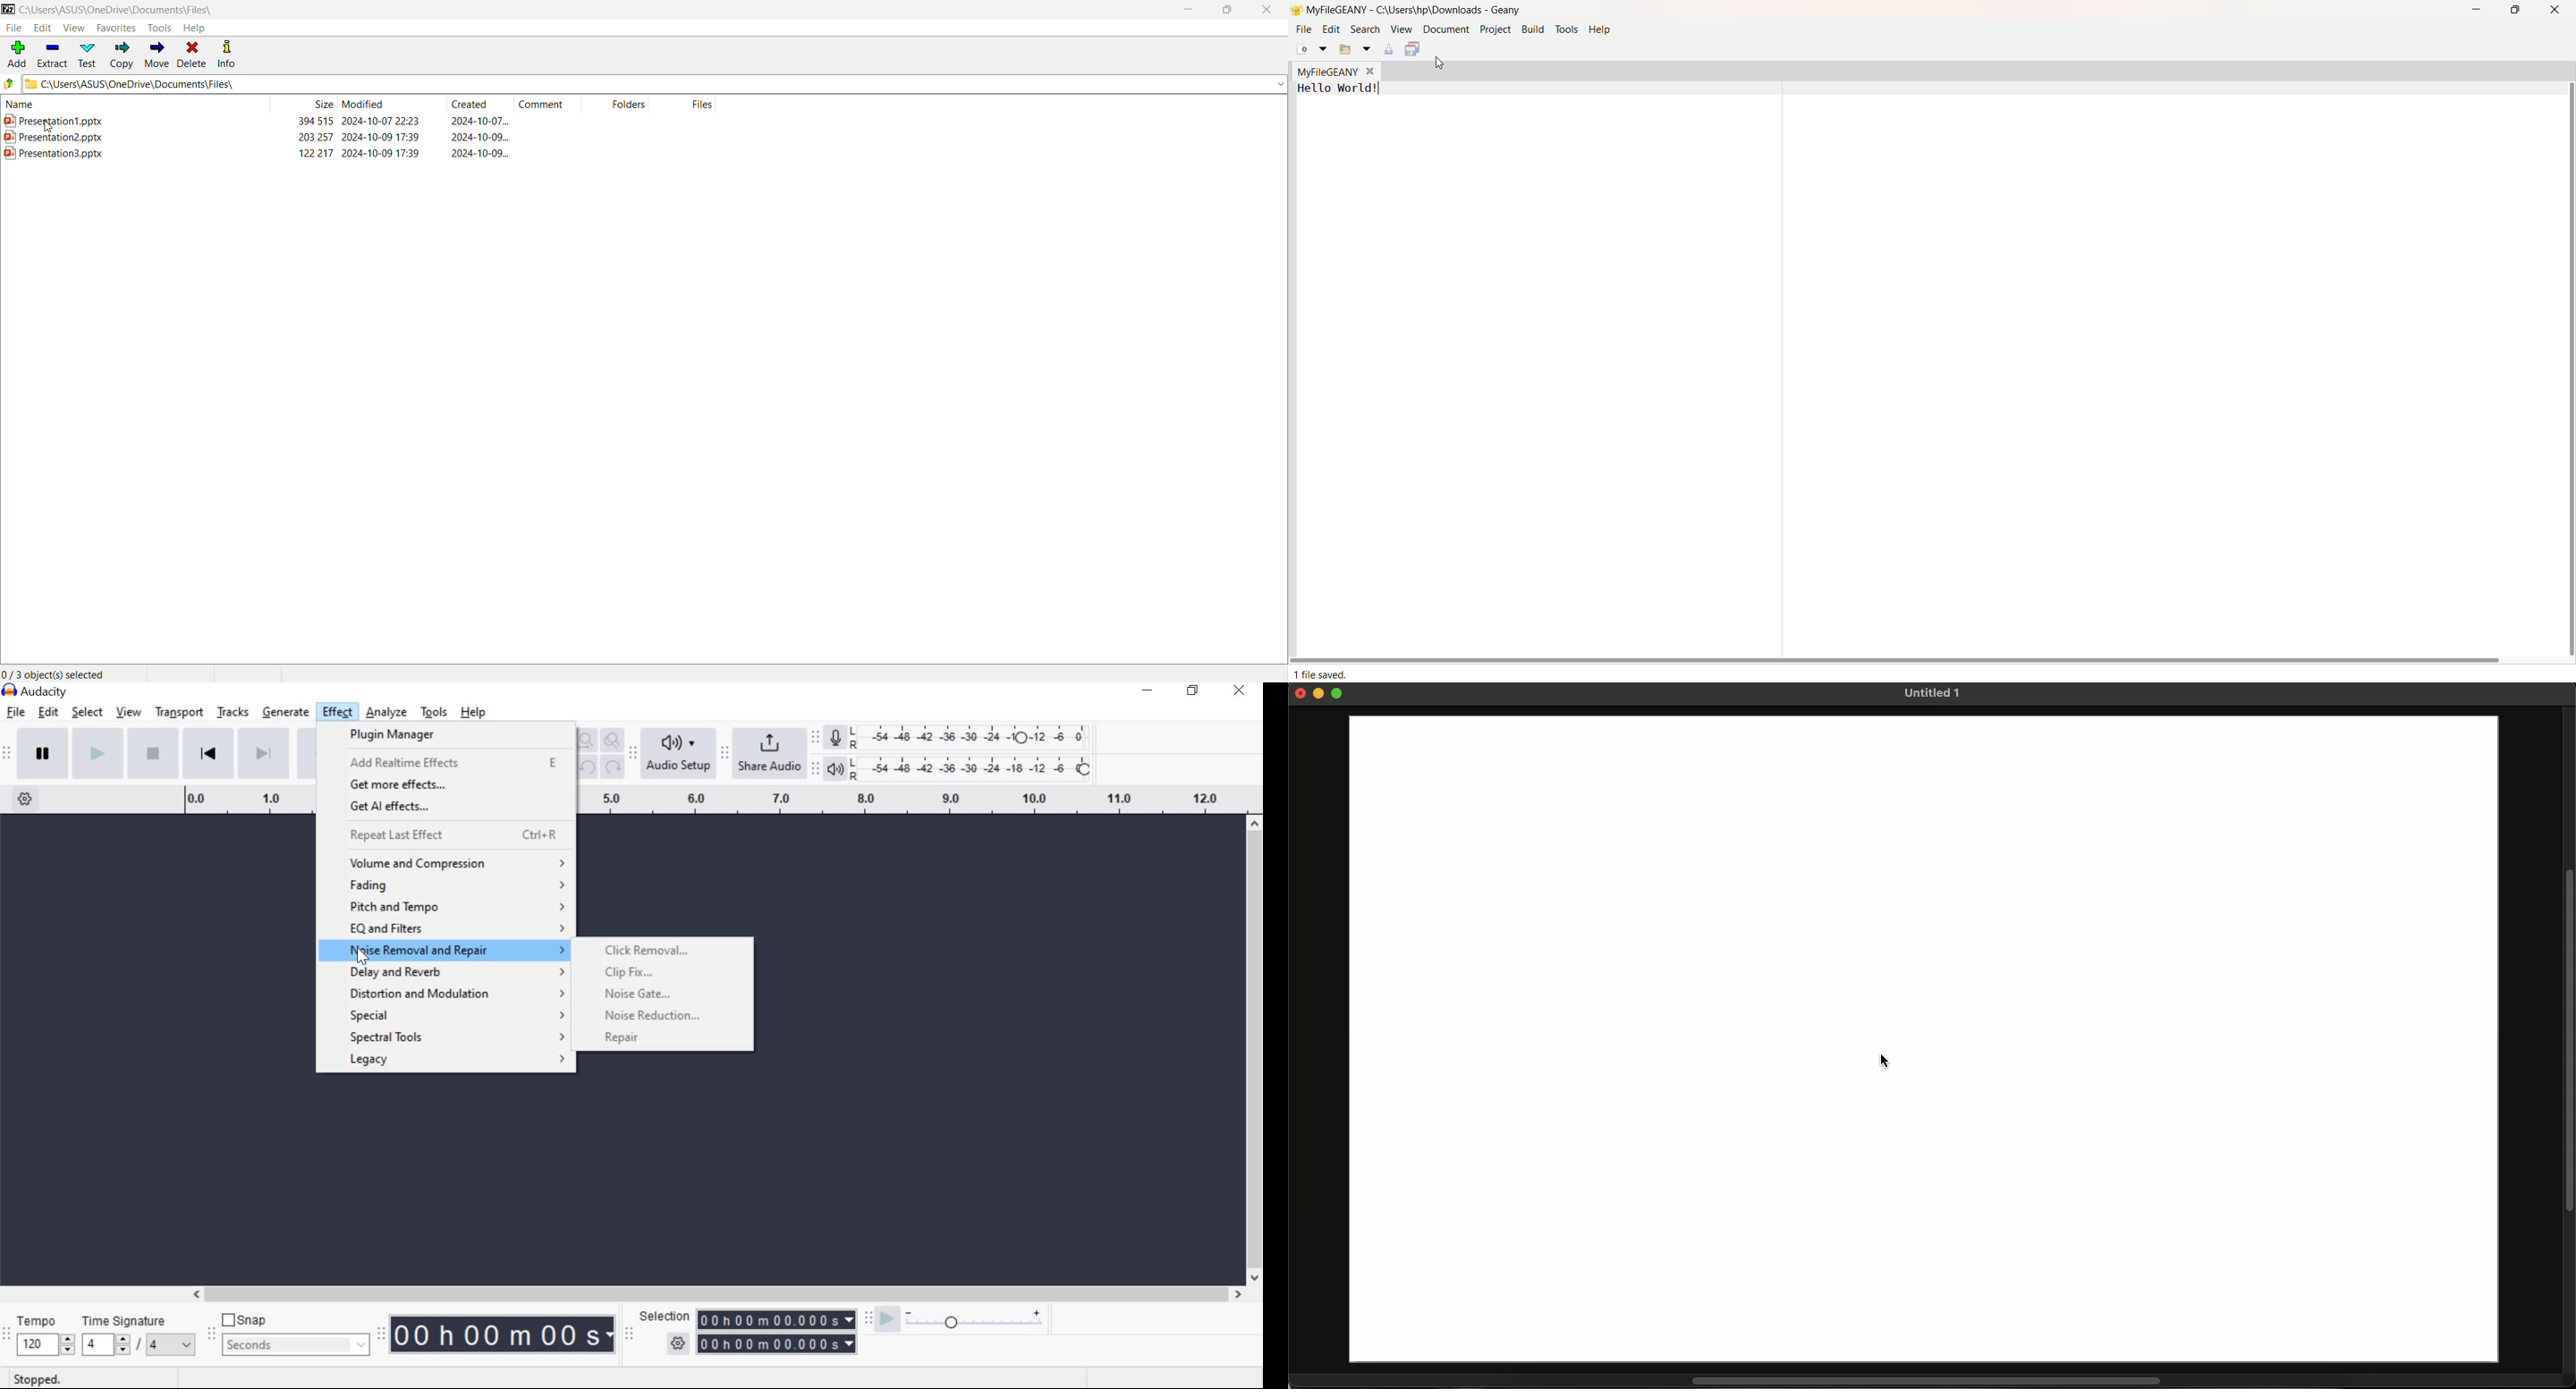  Describe the element at coordinates (22, 798) in the screenshot. I see `Timeline Options` at that location.